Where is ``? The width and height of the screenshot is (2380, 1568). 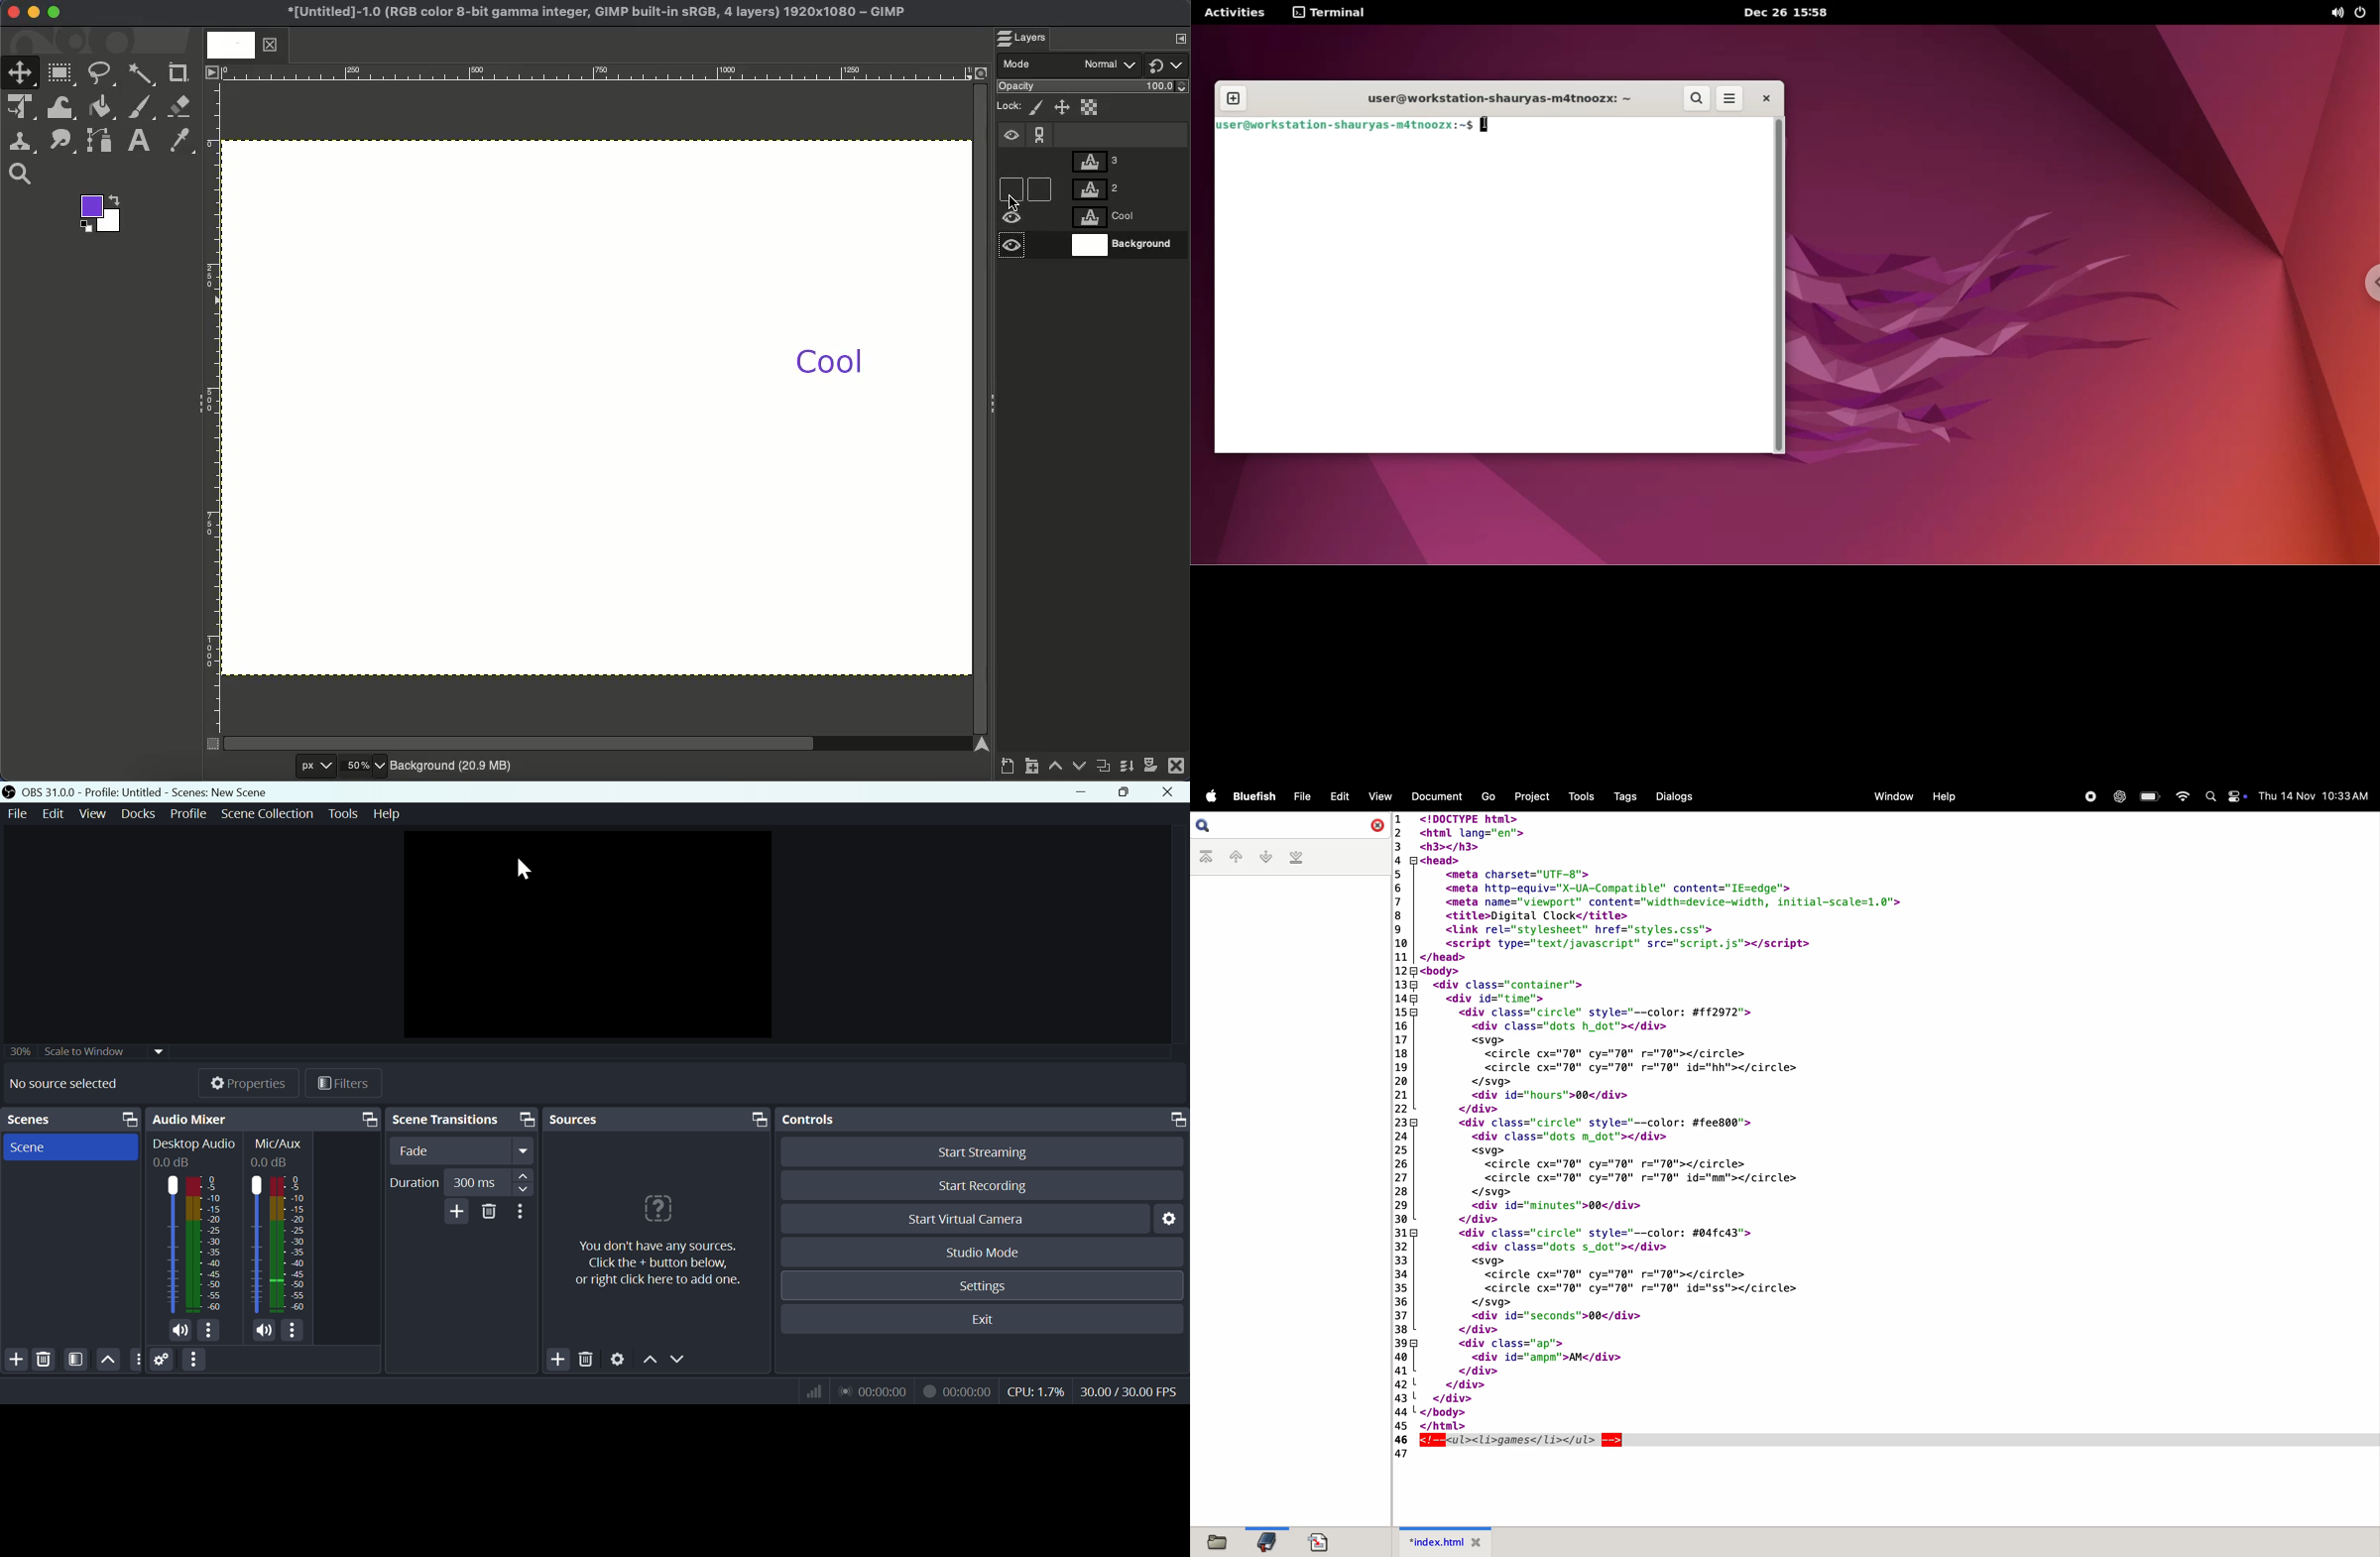  is located at coordinates (873, 1391).